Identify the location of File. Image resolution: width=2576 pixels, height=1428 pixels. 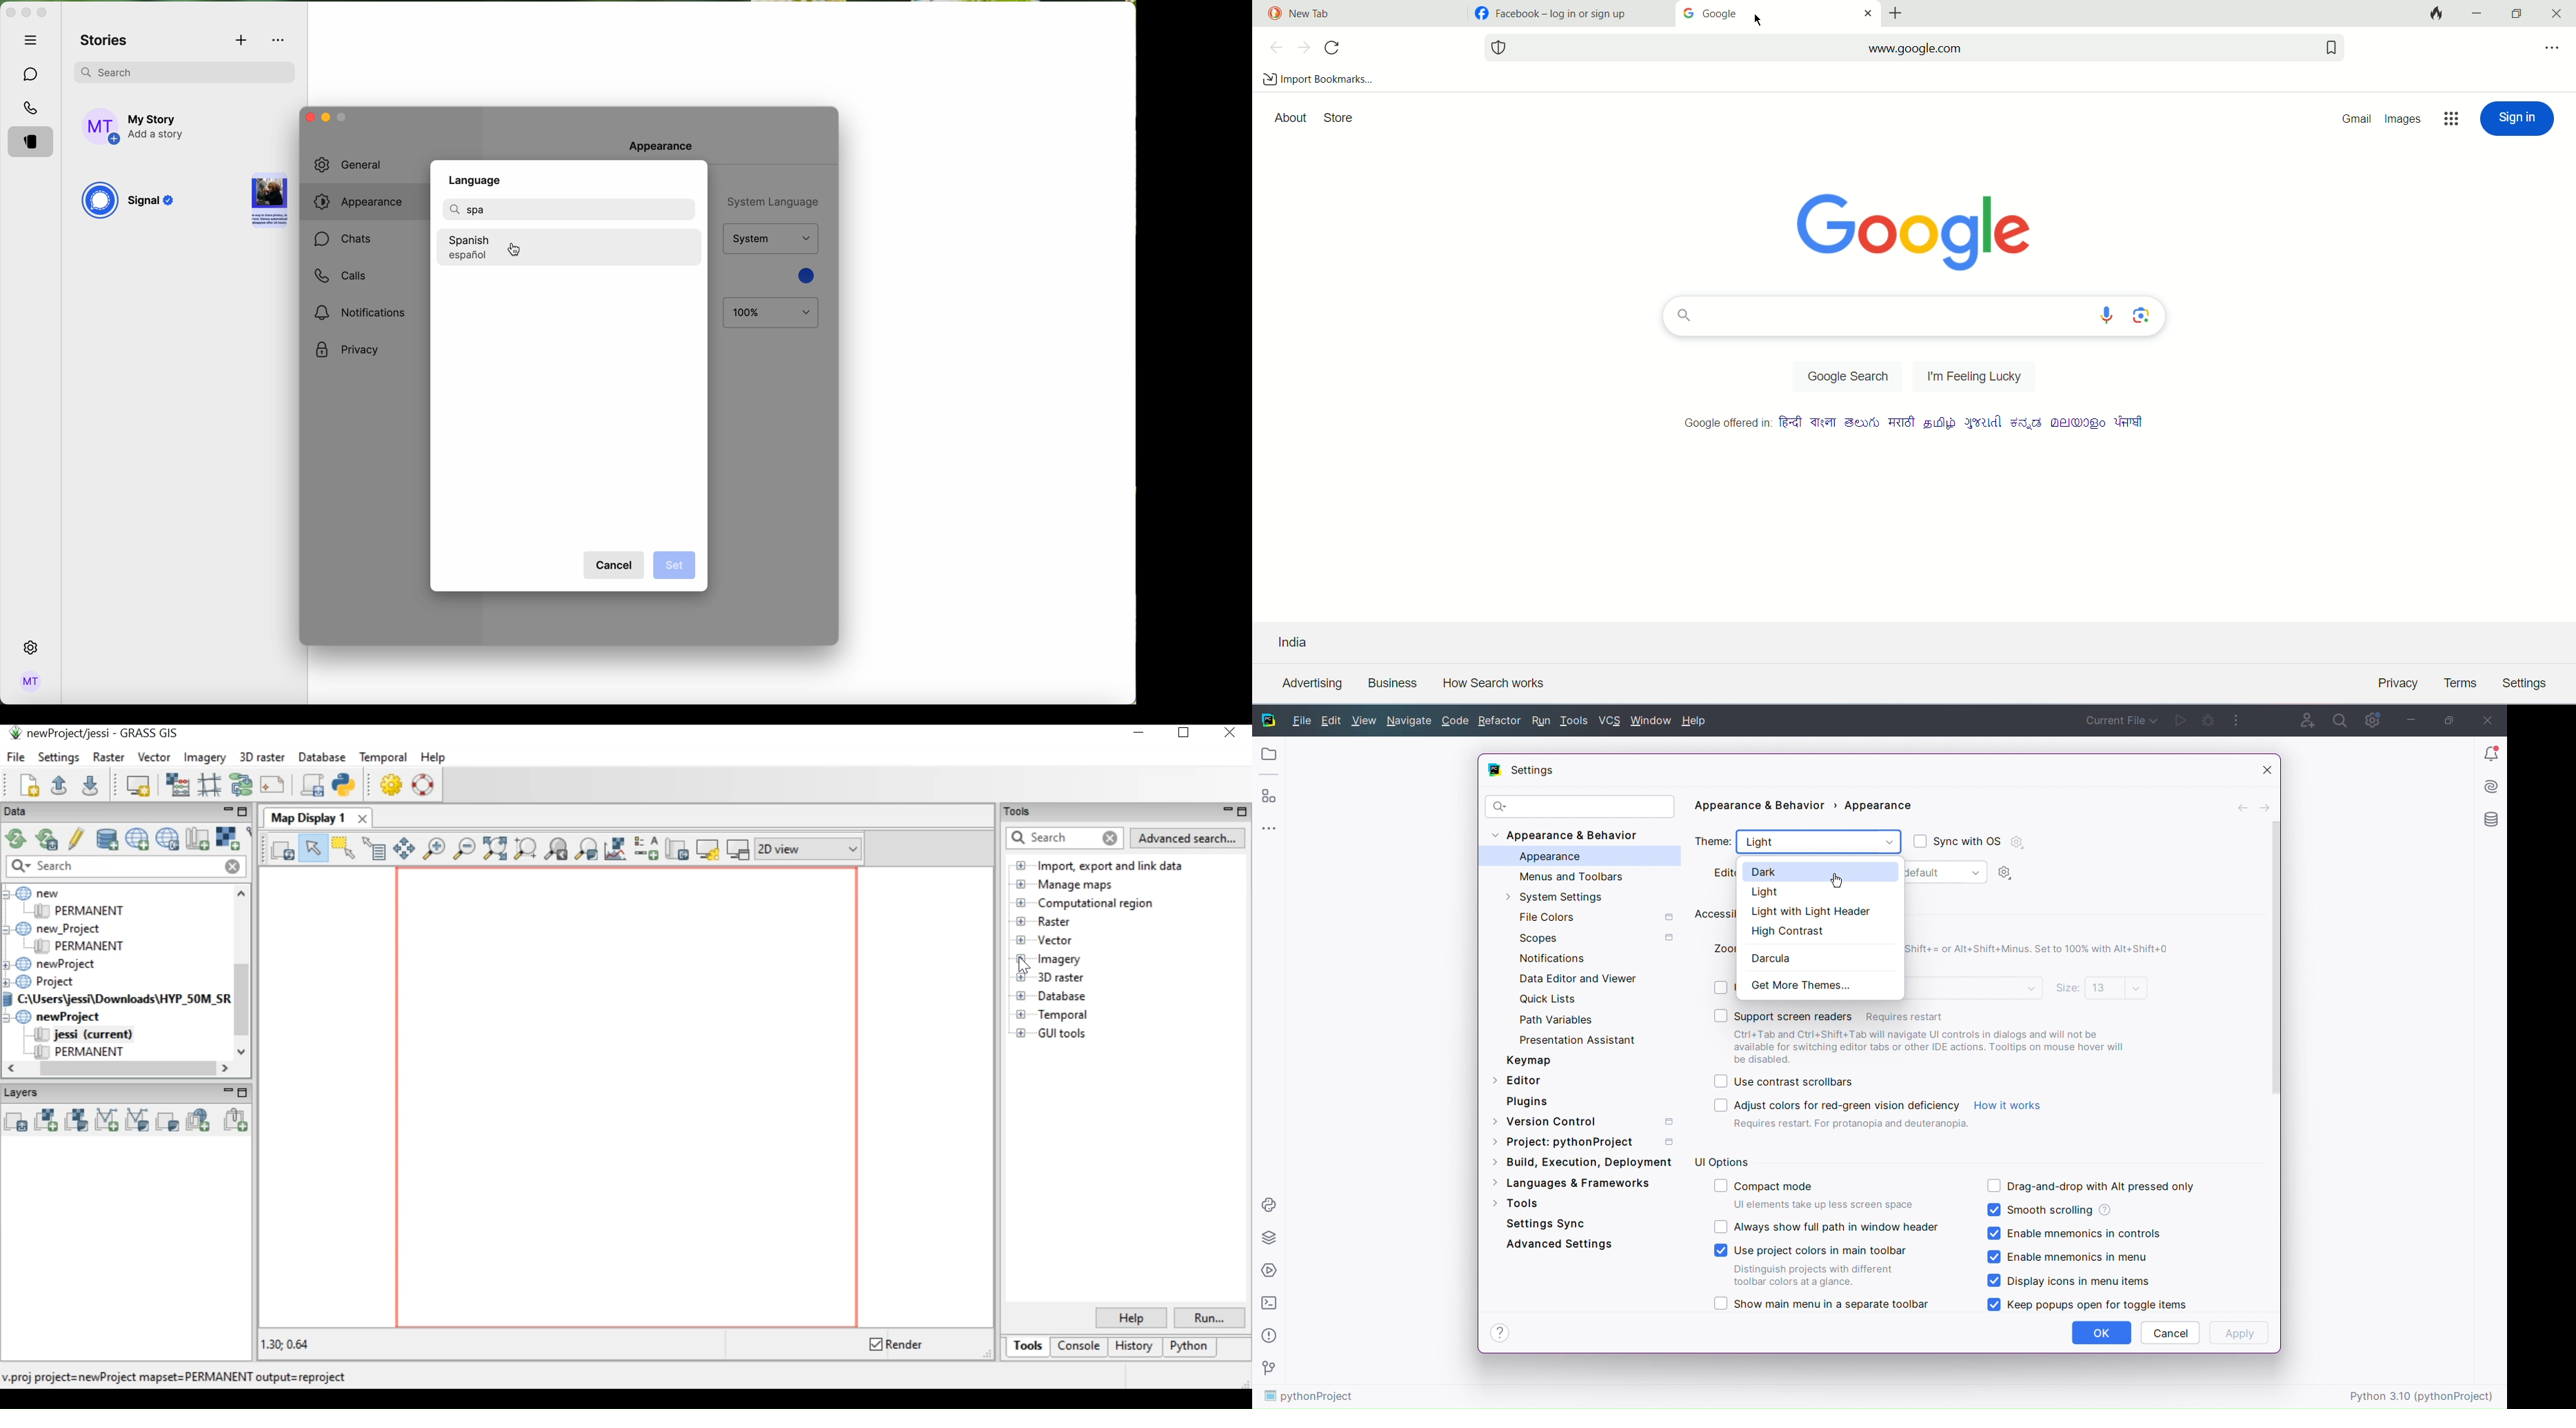
(1299, 721).